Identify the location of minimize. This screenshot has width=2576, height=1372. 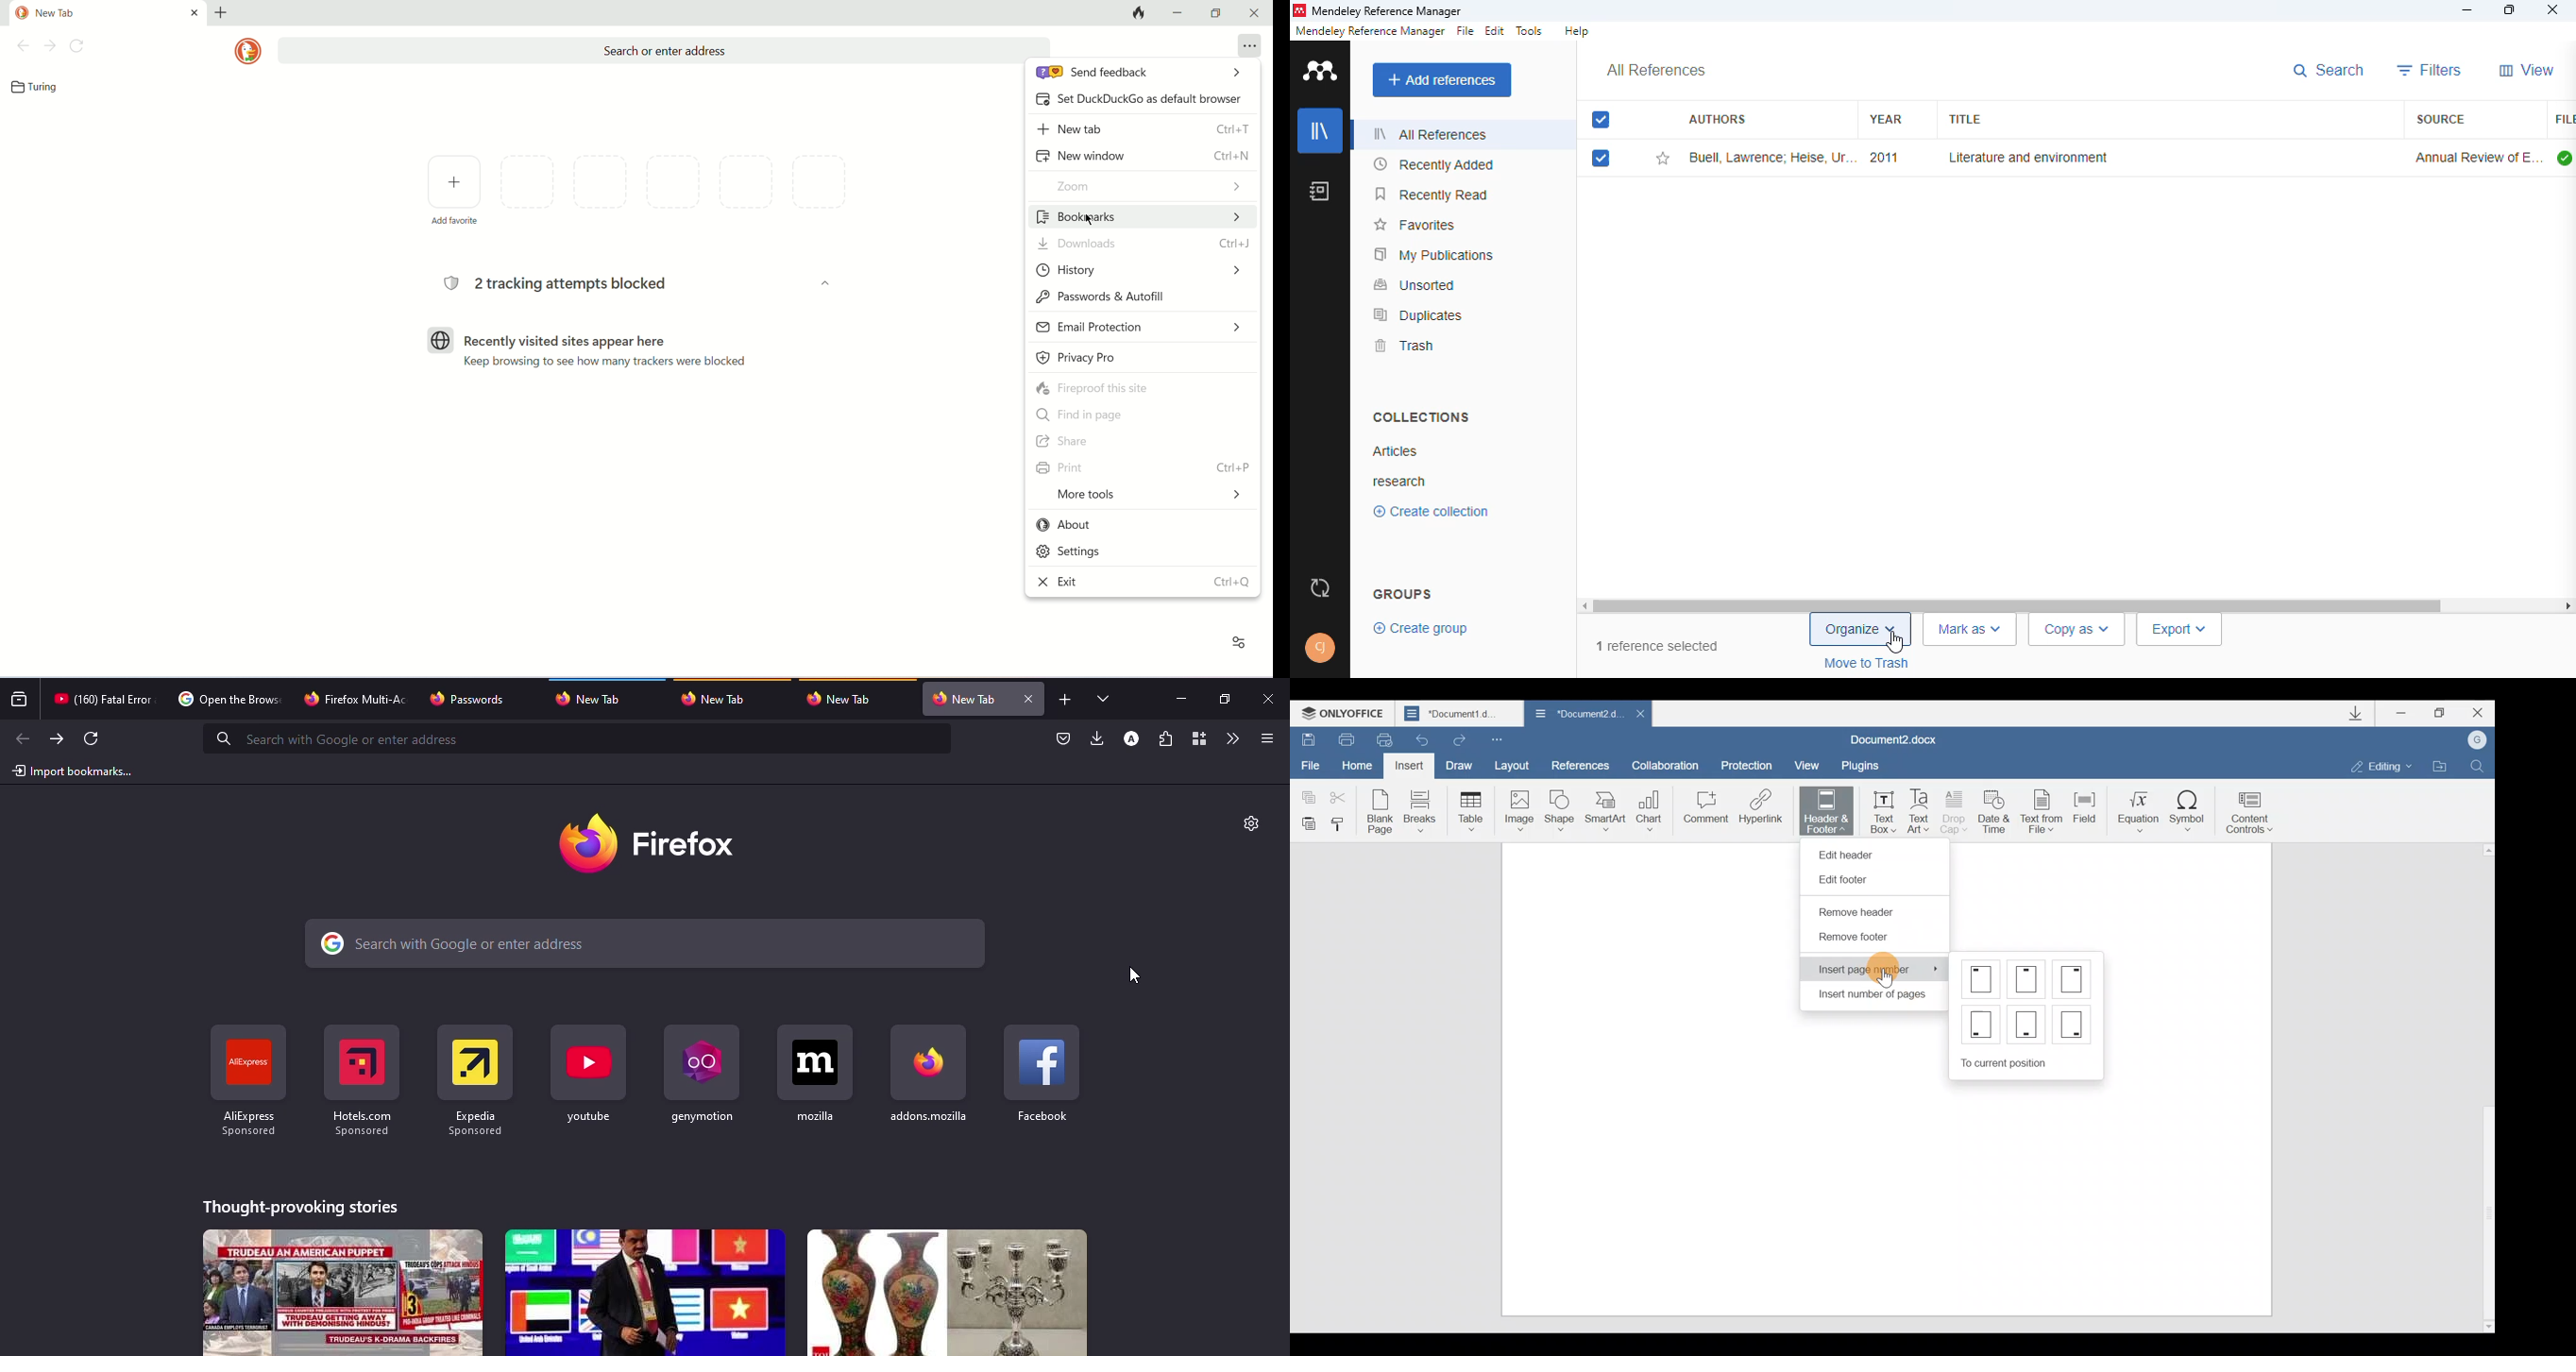
(2468, 11).